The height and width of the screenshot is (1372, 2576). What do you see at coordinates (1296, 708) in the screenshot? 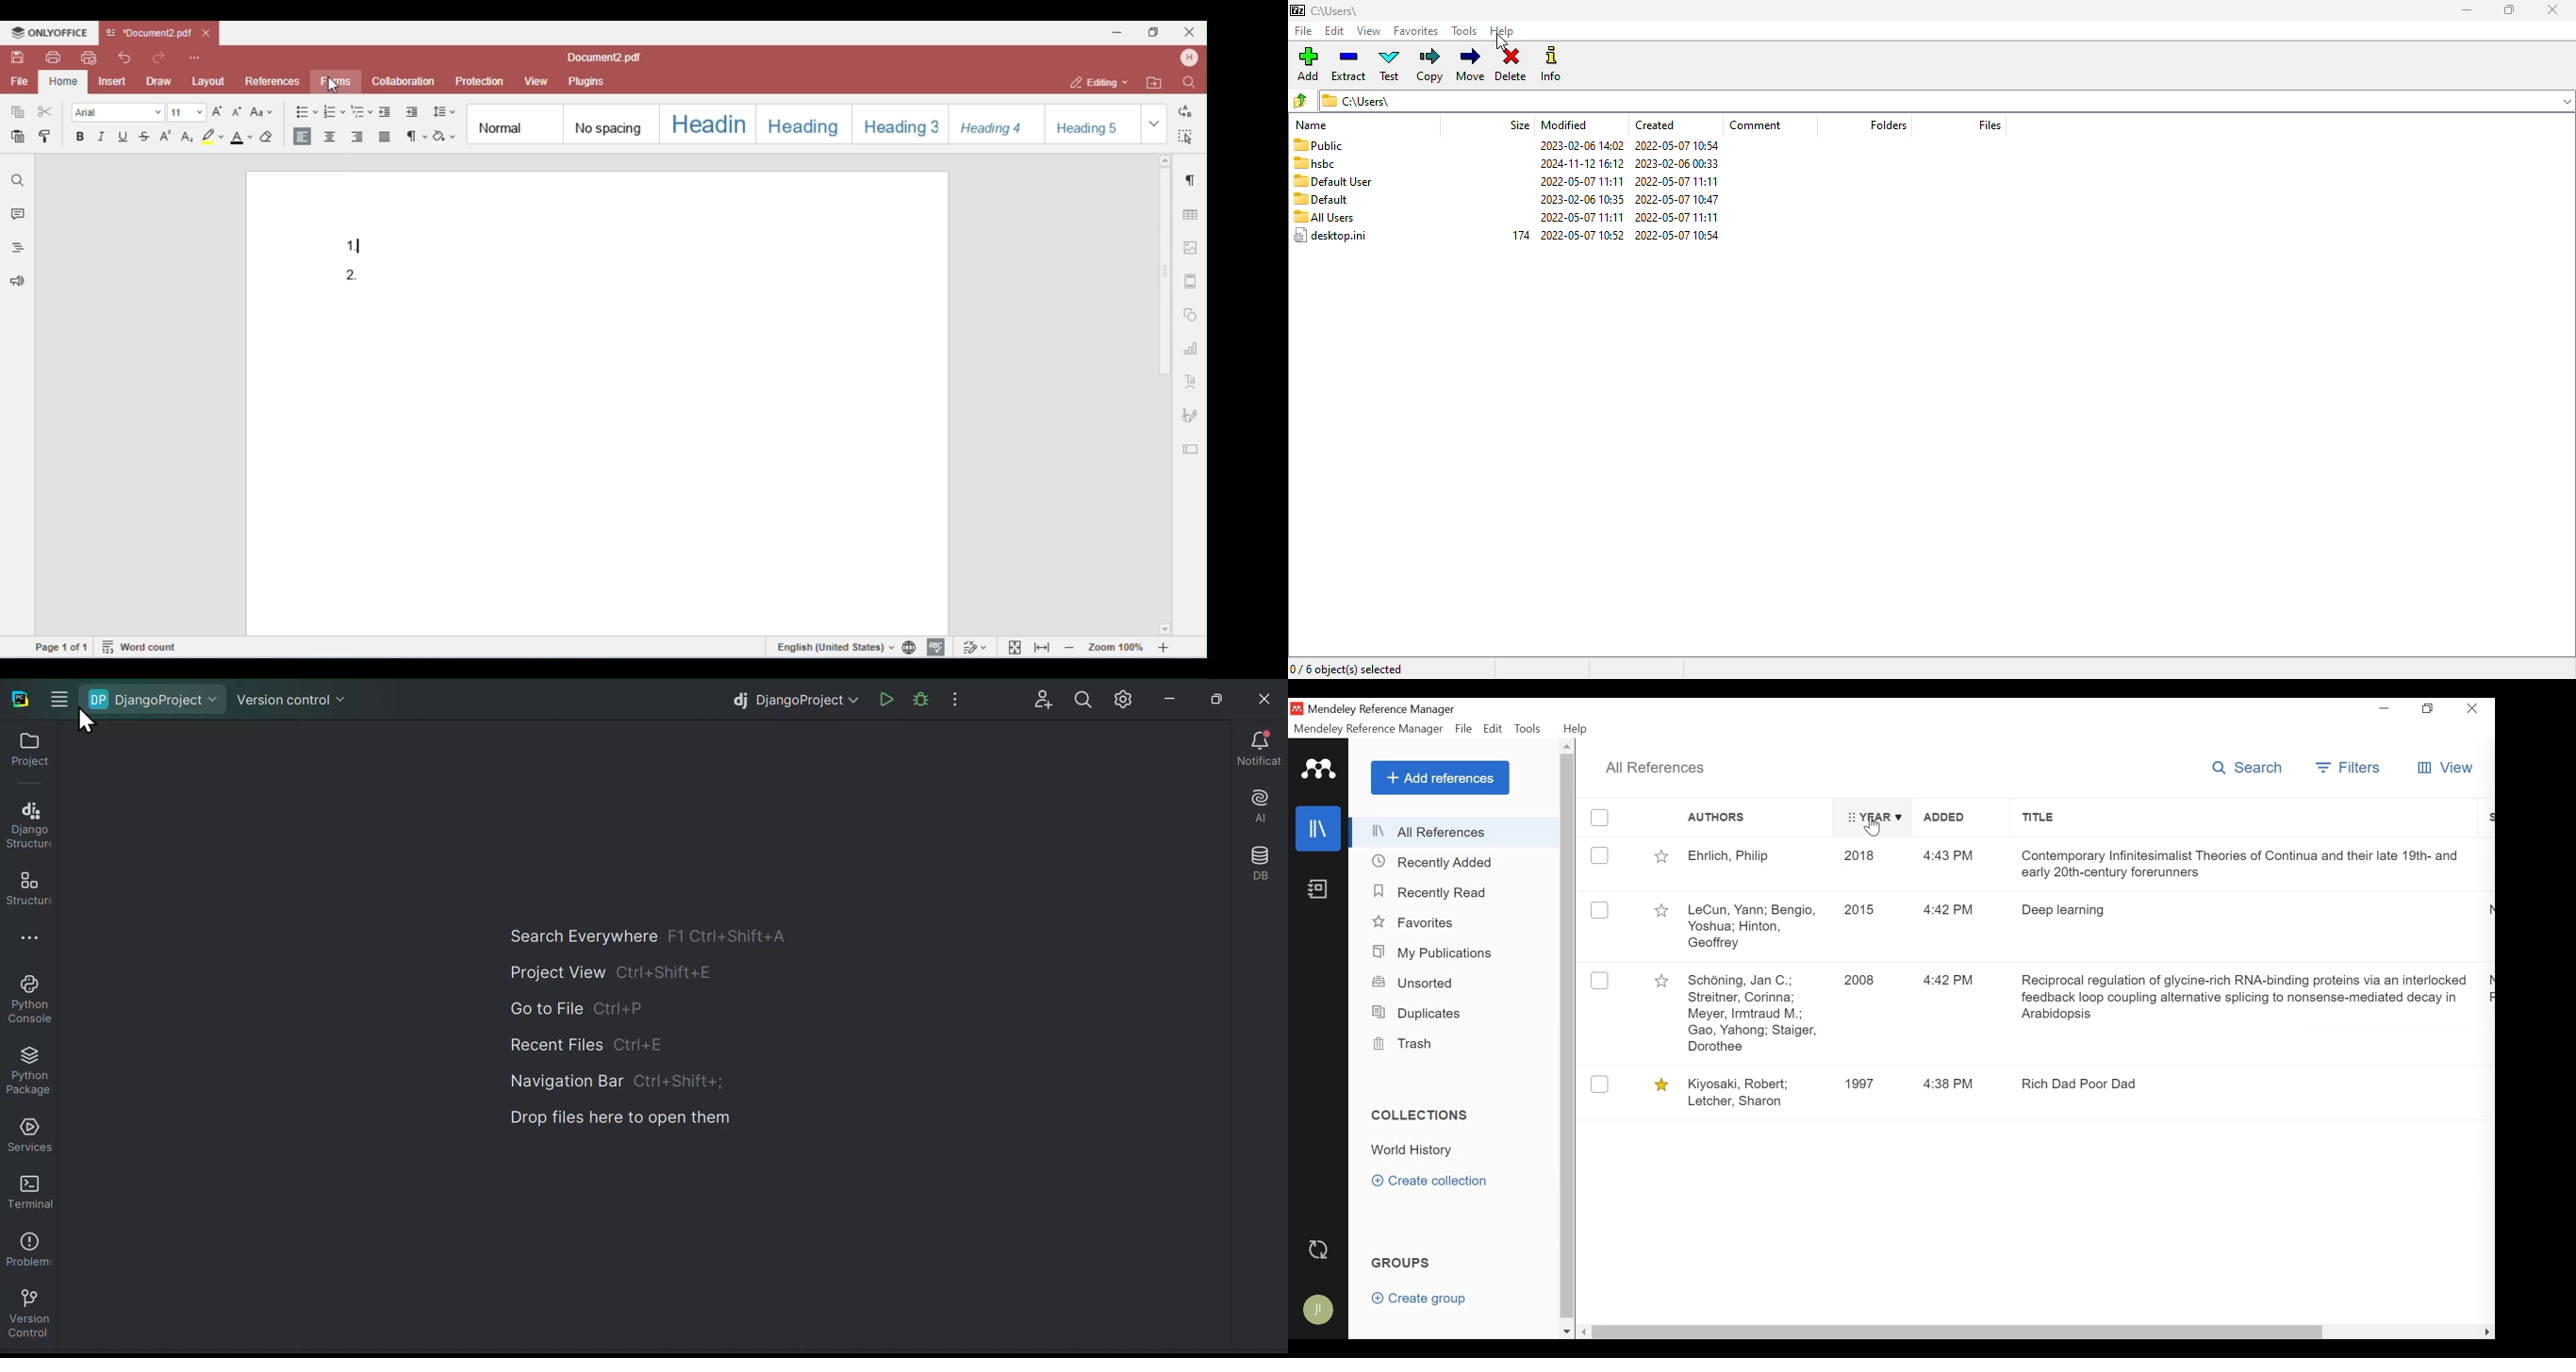
I see `Mendeley Desktop Icon` at bounding box center [1296, 708].